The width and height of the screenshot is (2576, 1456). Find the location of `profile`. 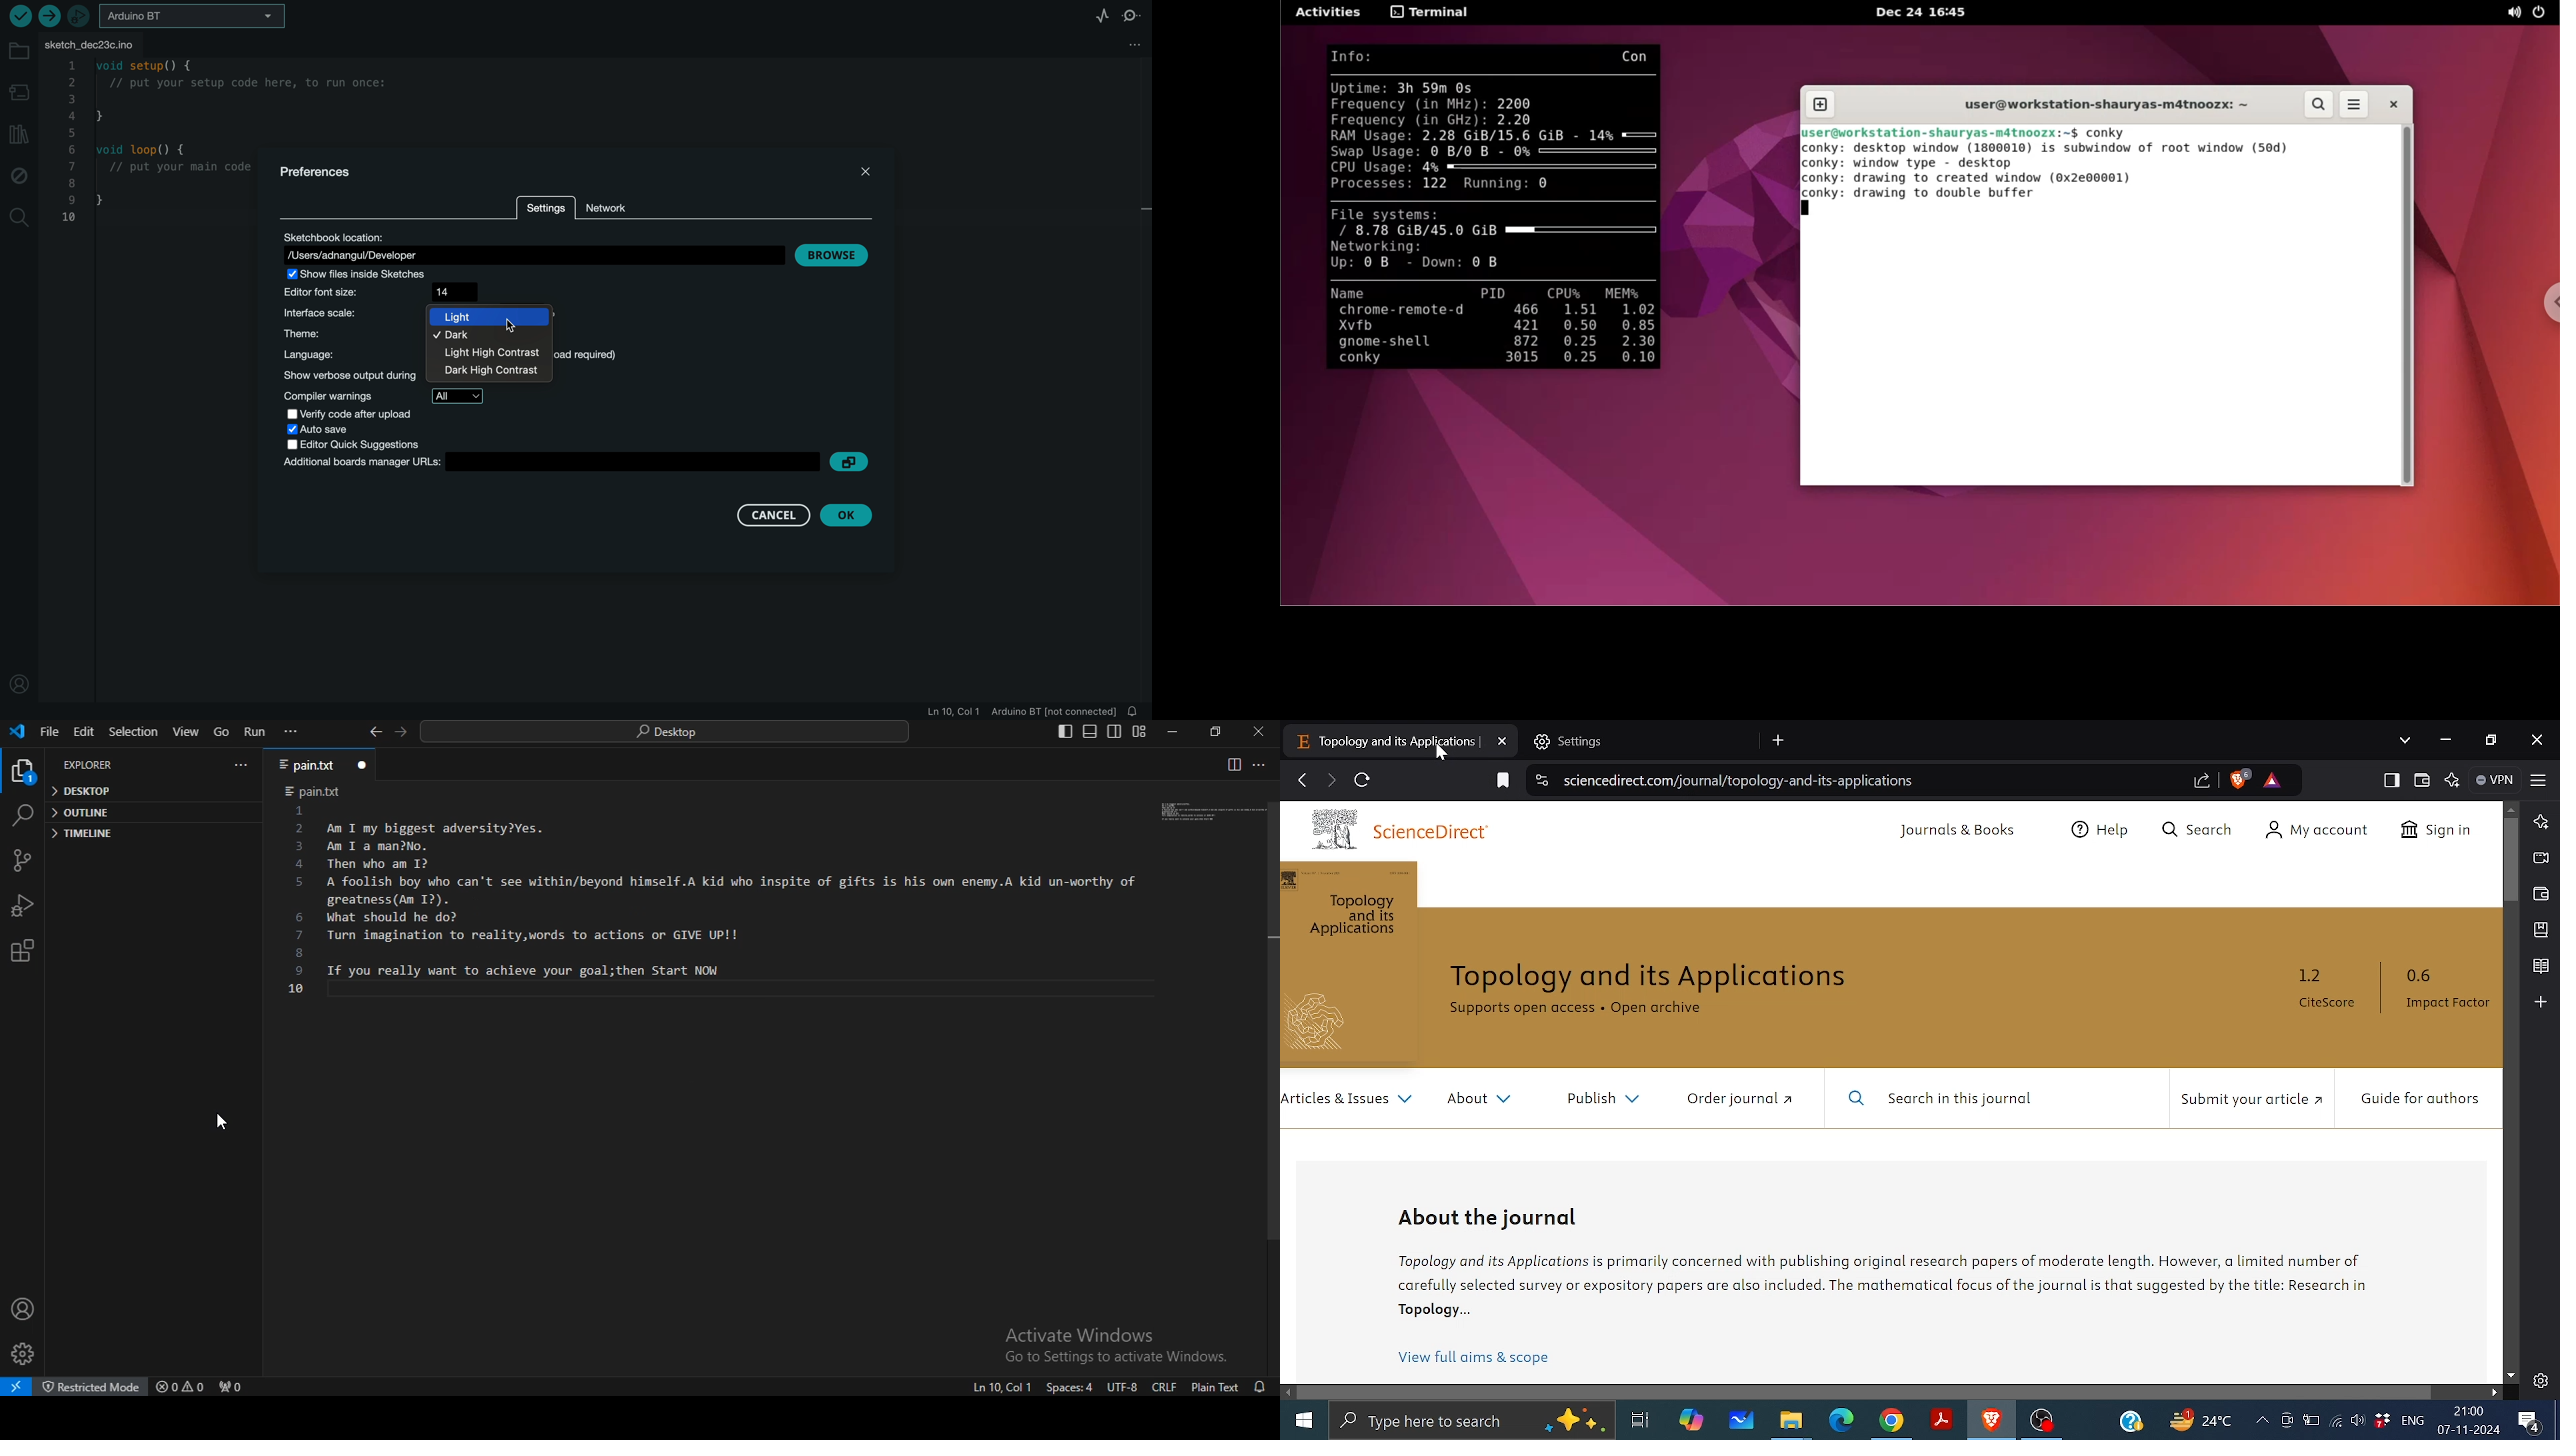

profile is located at coordinates (22, 684).